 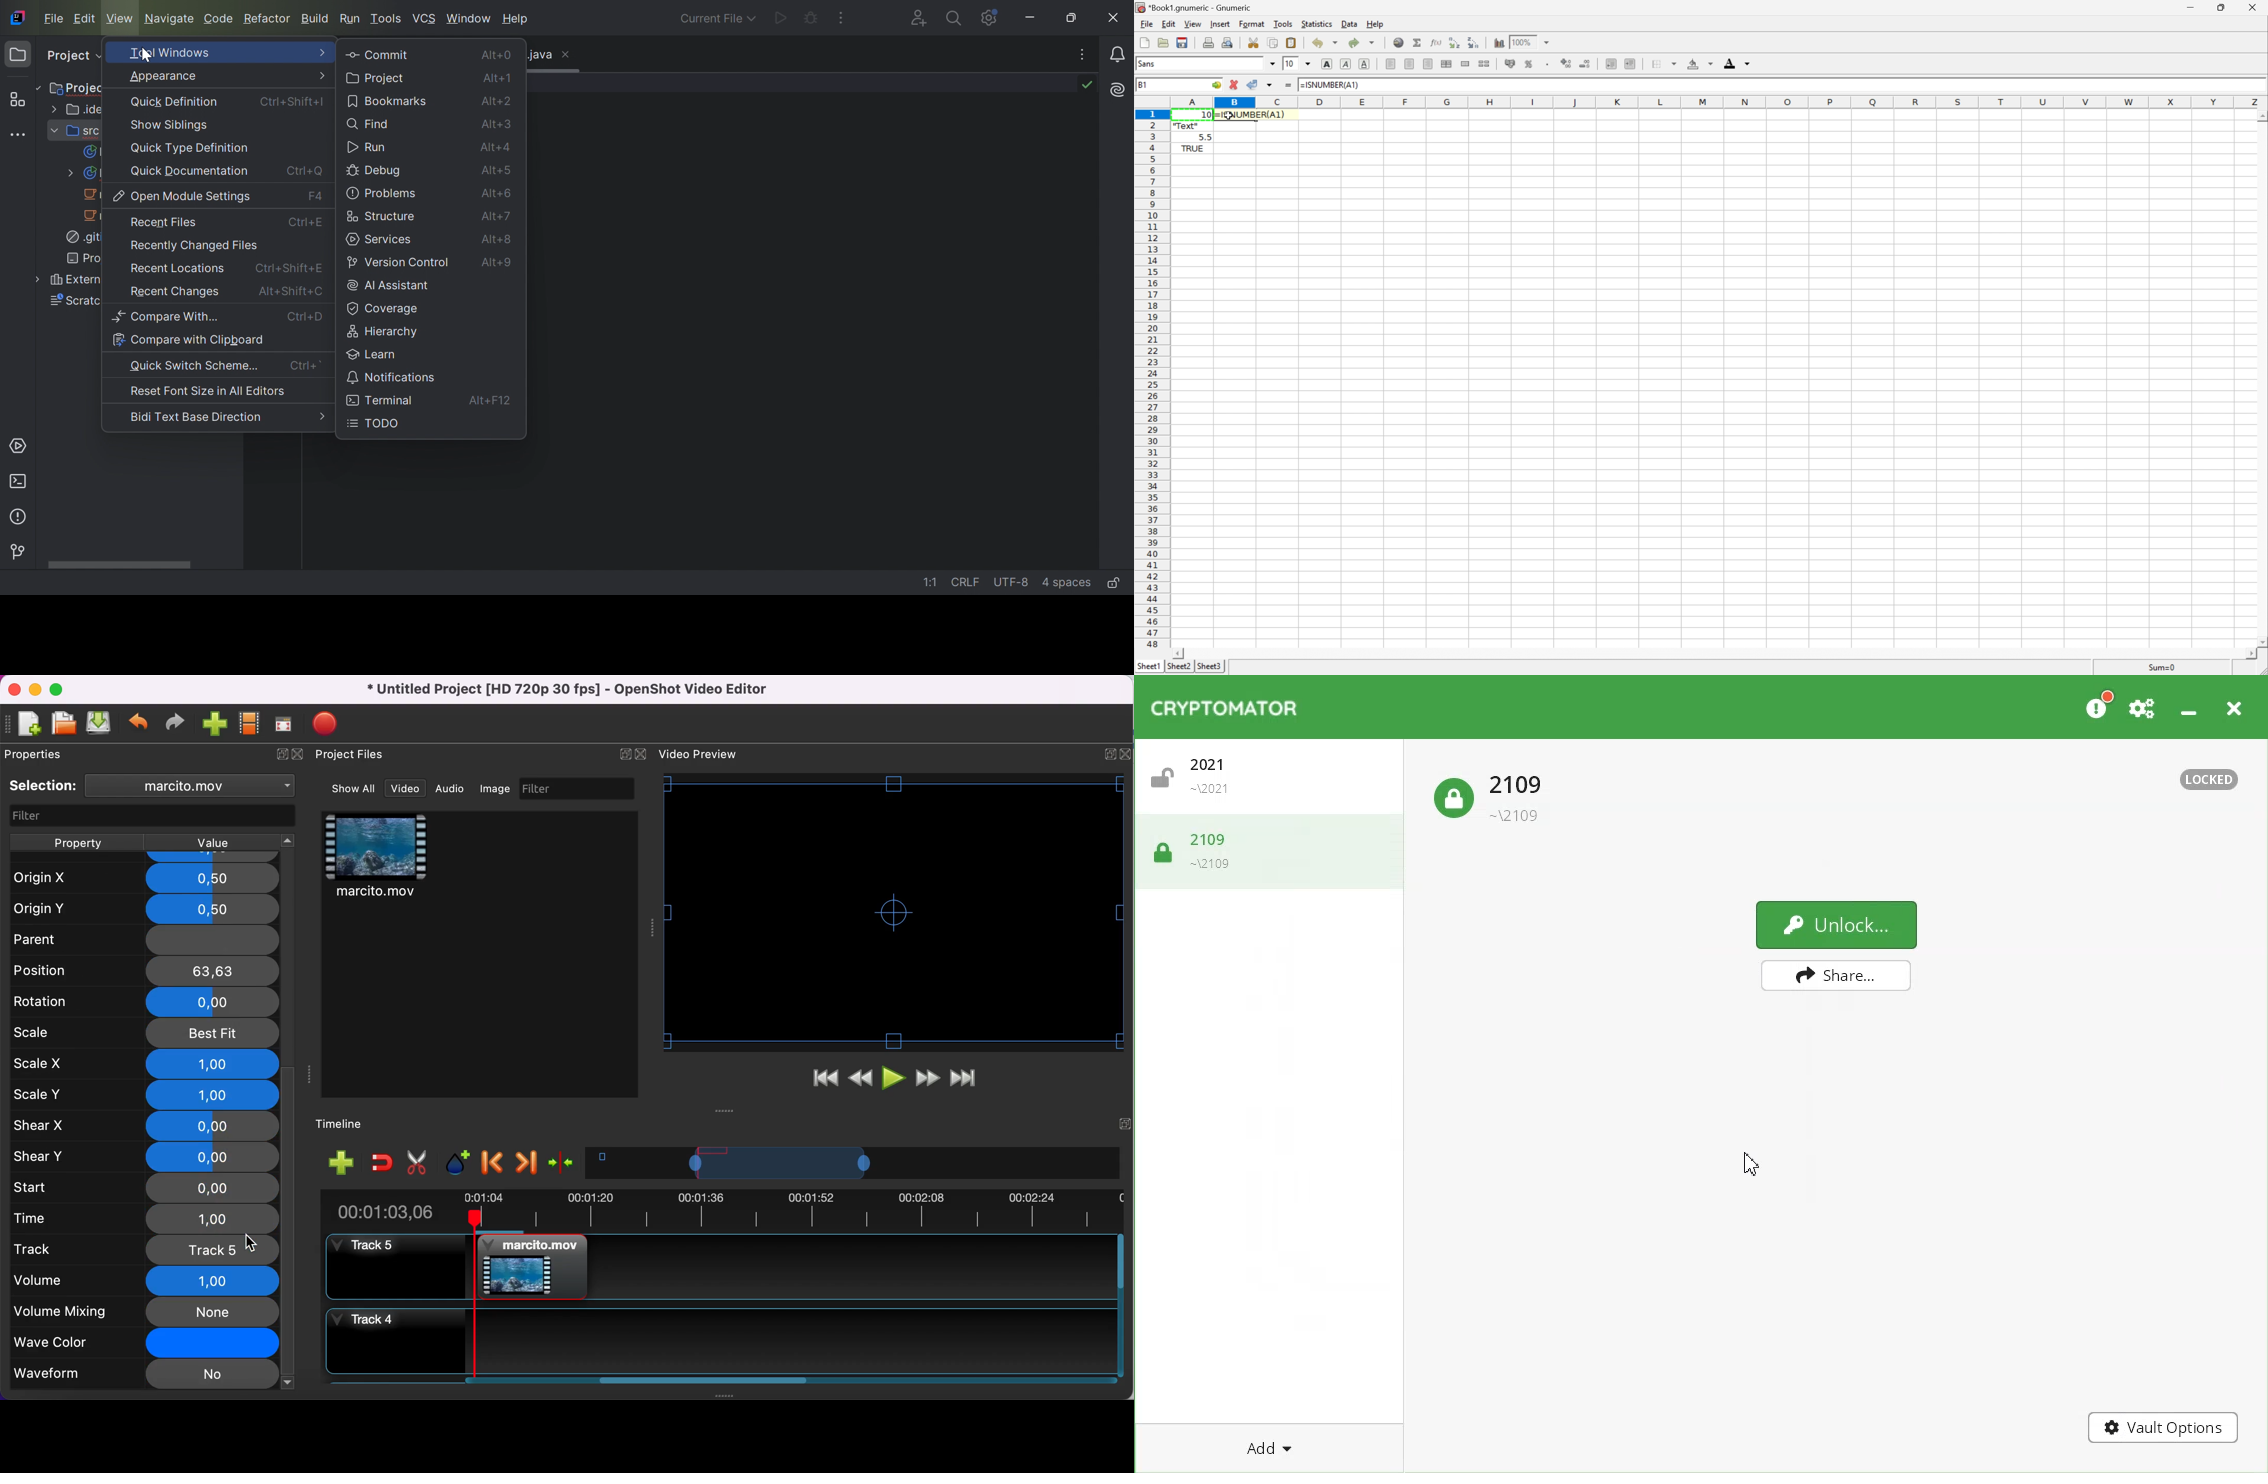 What do you see at coordinates (1234, 85) in the screenshot?
I see `Cancel changes` at bounding box center [1234, 85].